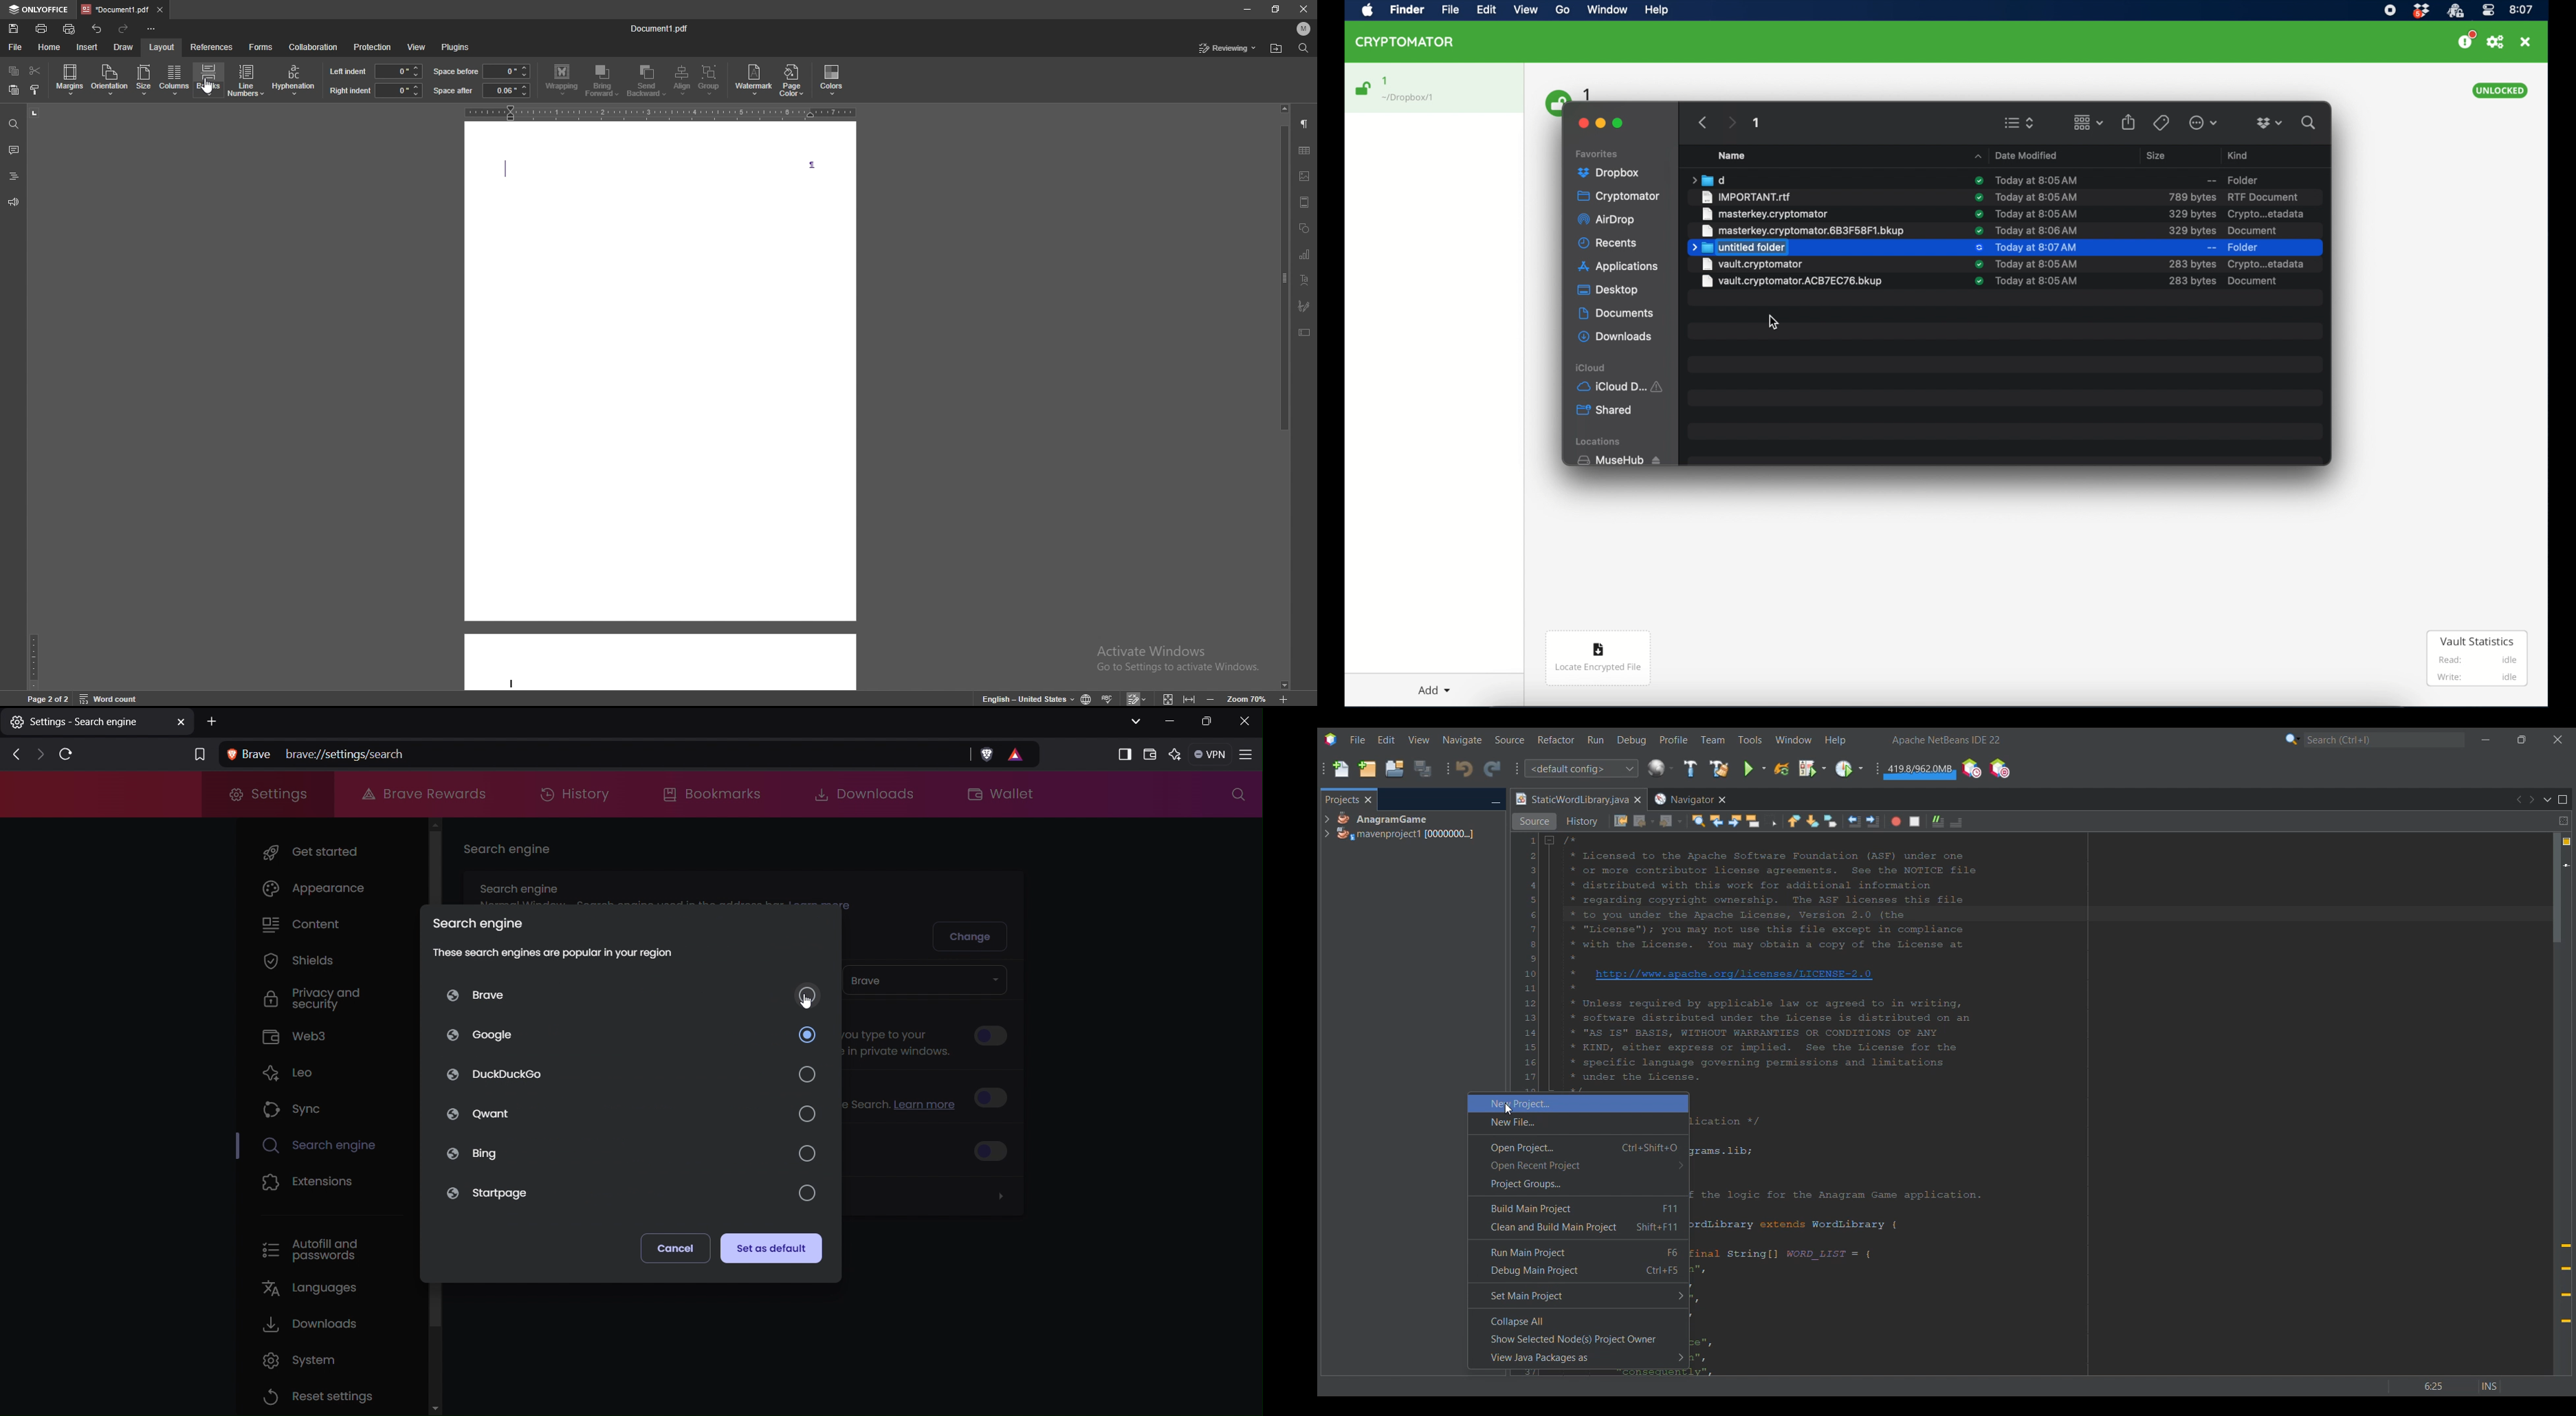 The width and height of the screenshot is (2576, 1428). Describe the element at coordinates (1956, 822) in the screenshot. I see `Comment` at that location.